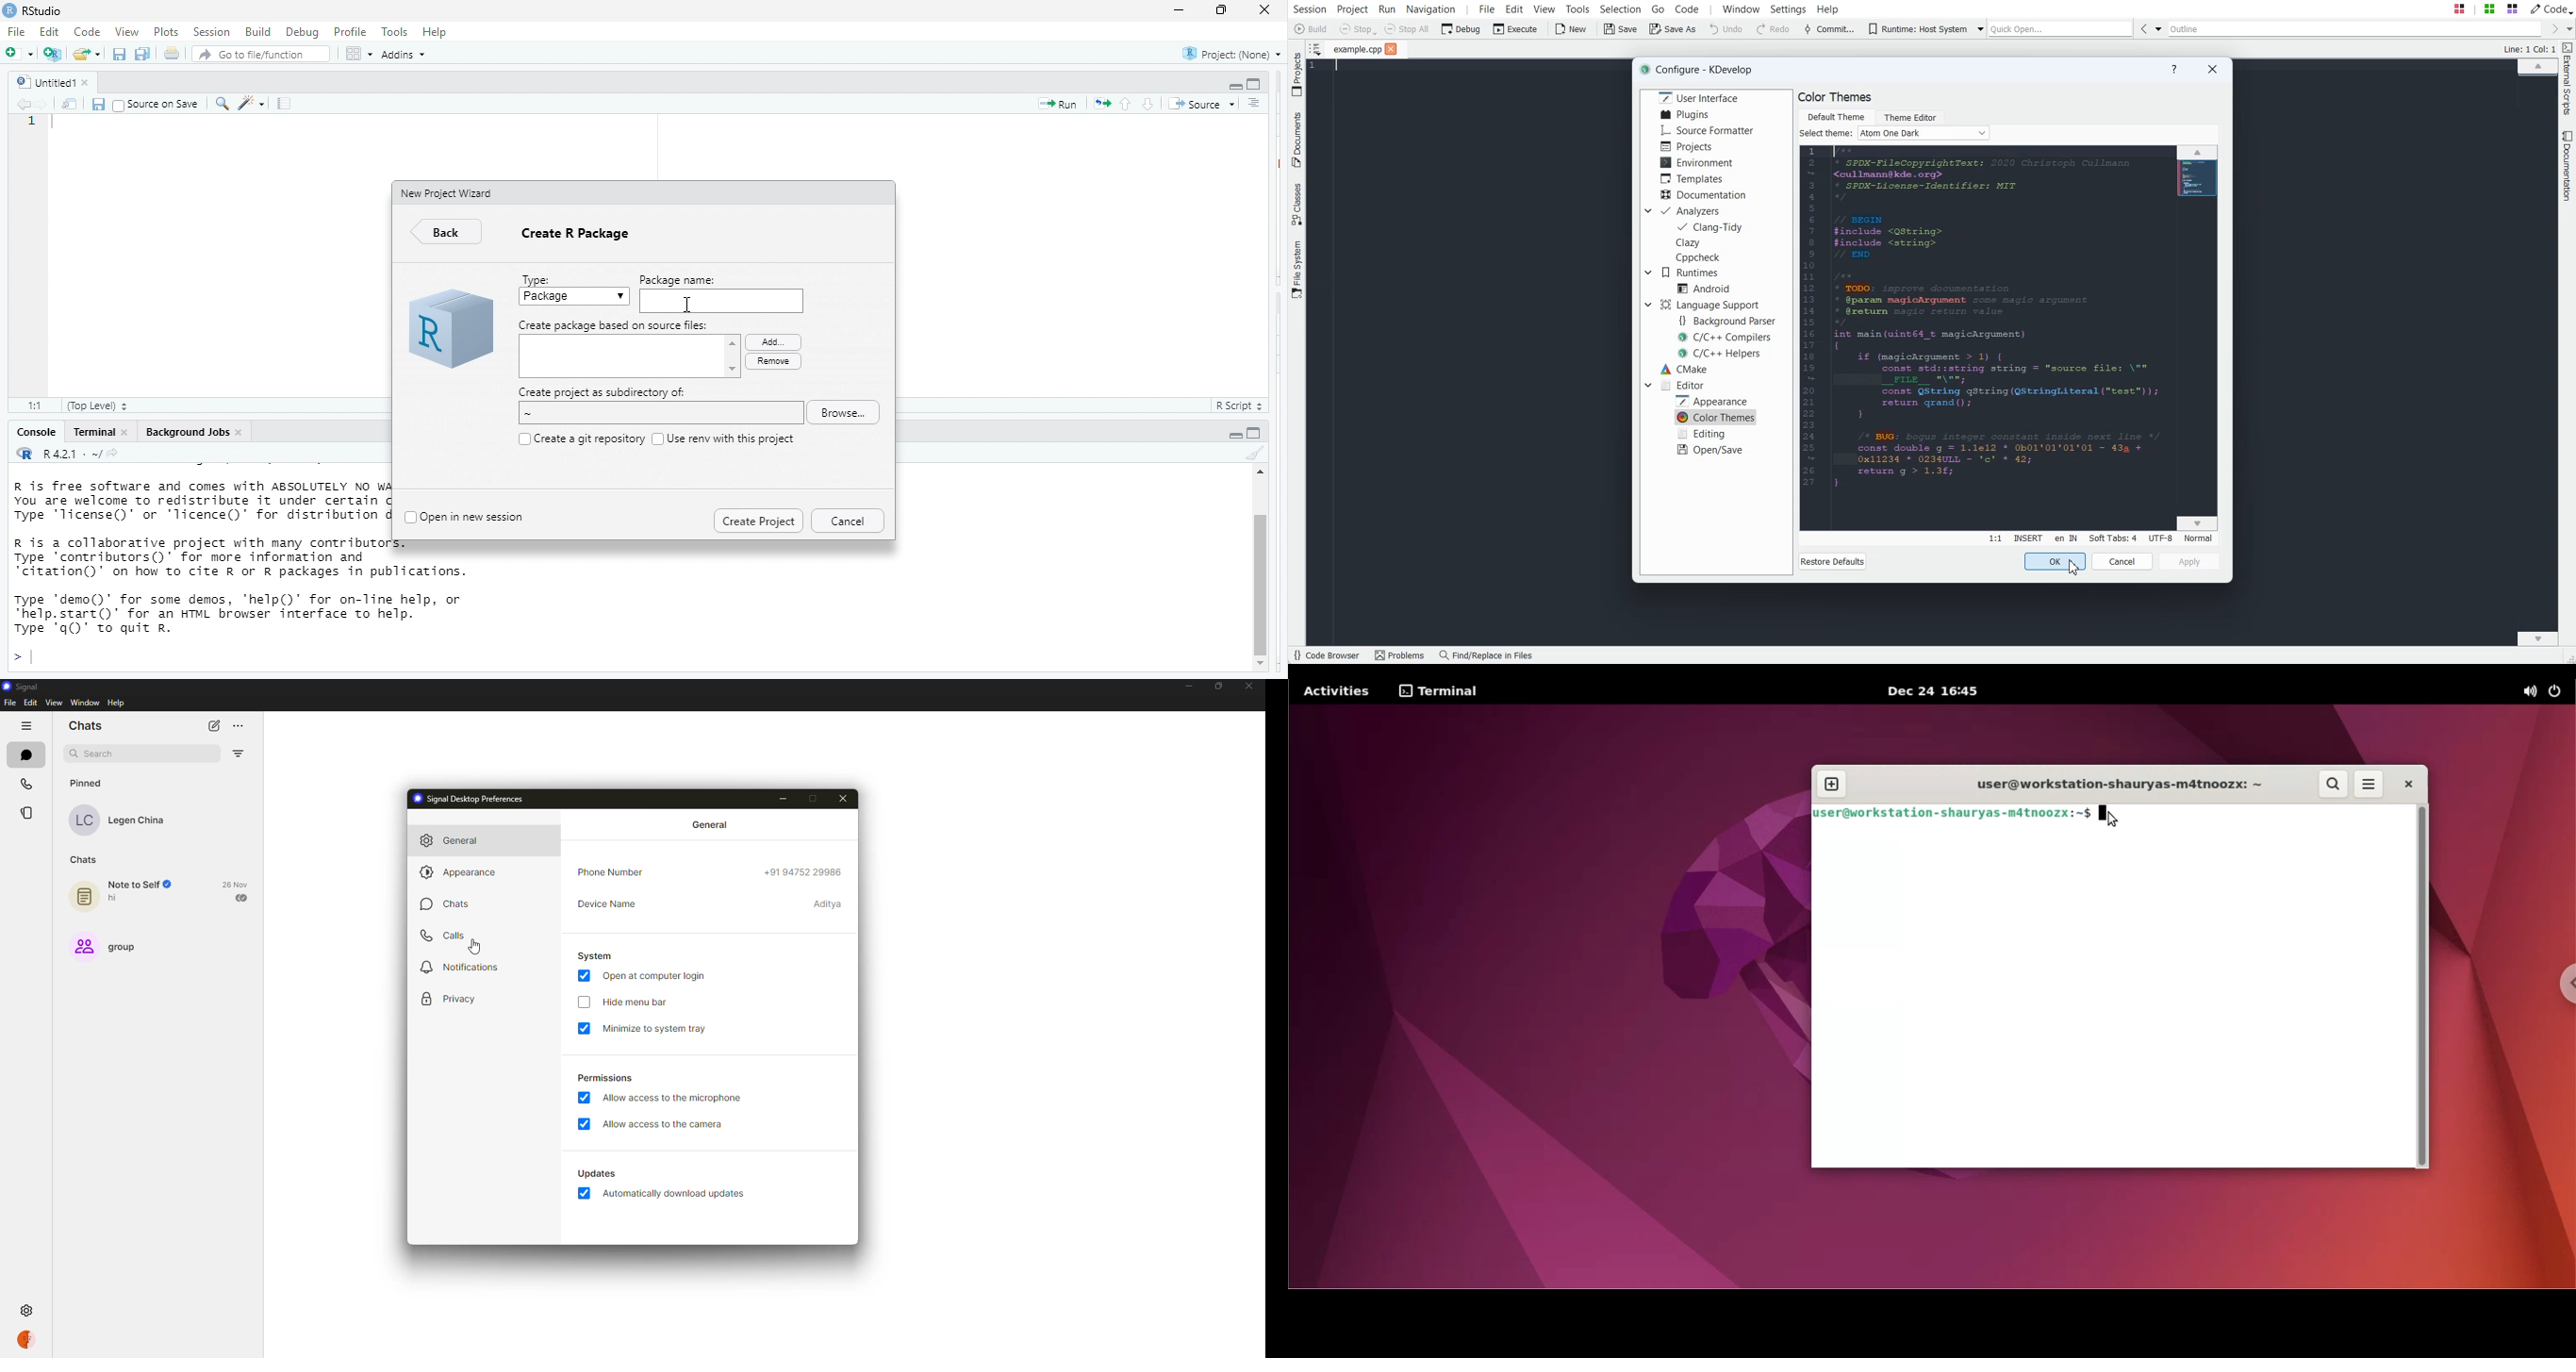 This screenshot has width=2576, height=1372. What do you see at coordinates (9, 703) in the screenshot?
I see `file` at bounding box center [9, 703].